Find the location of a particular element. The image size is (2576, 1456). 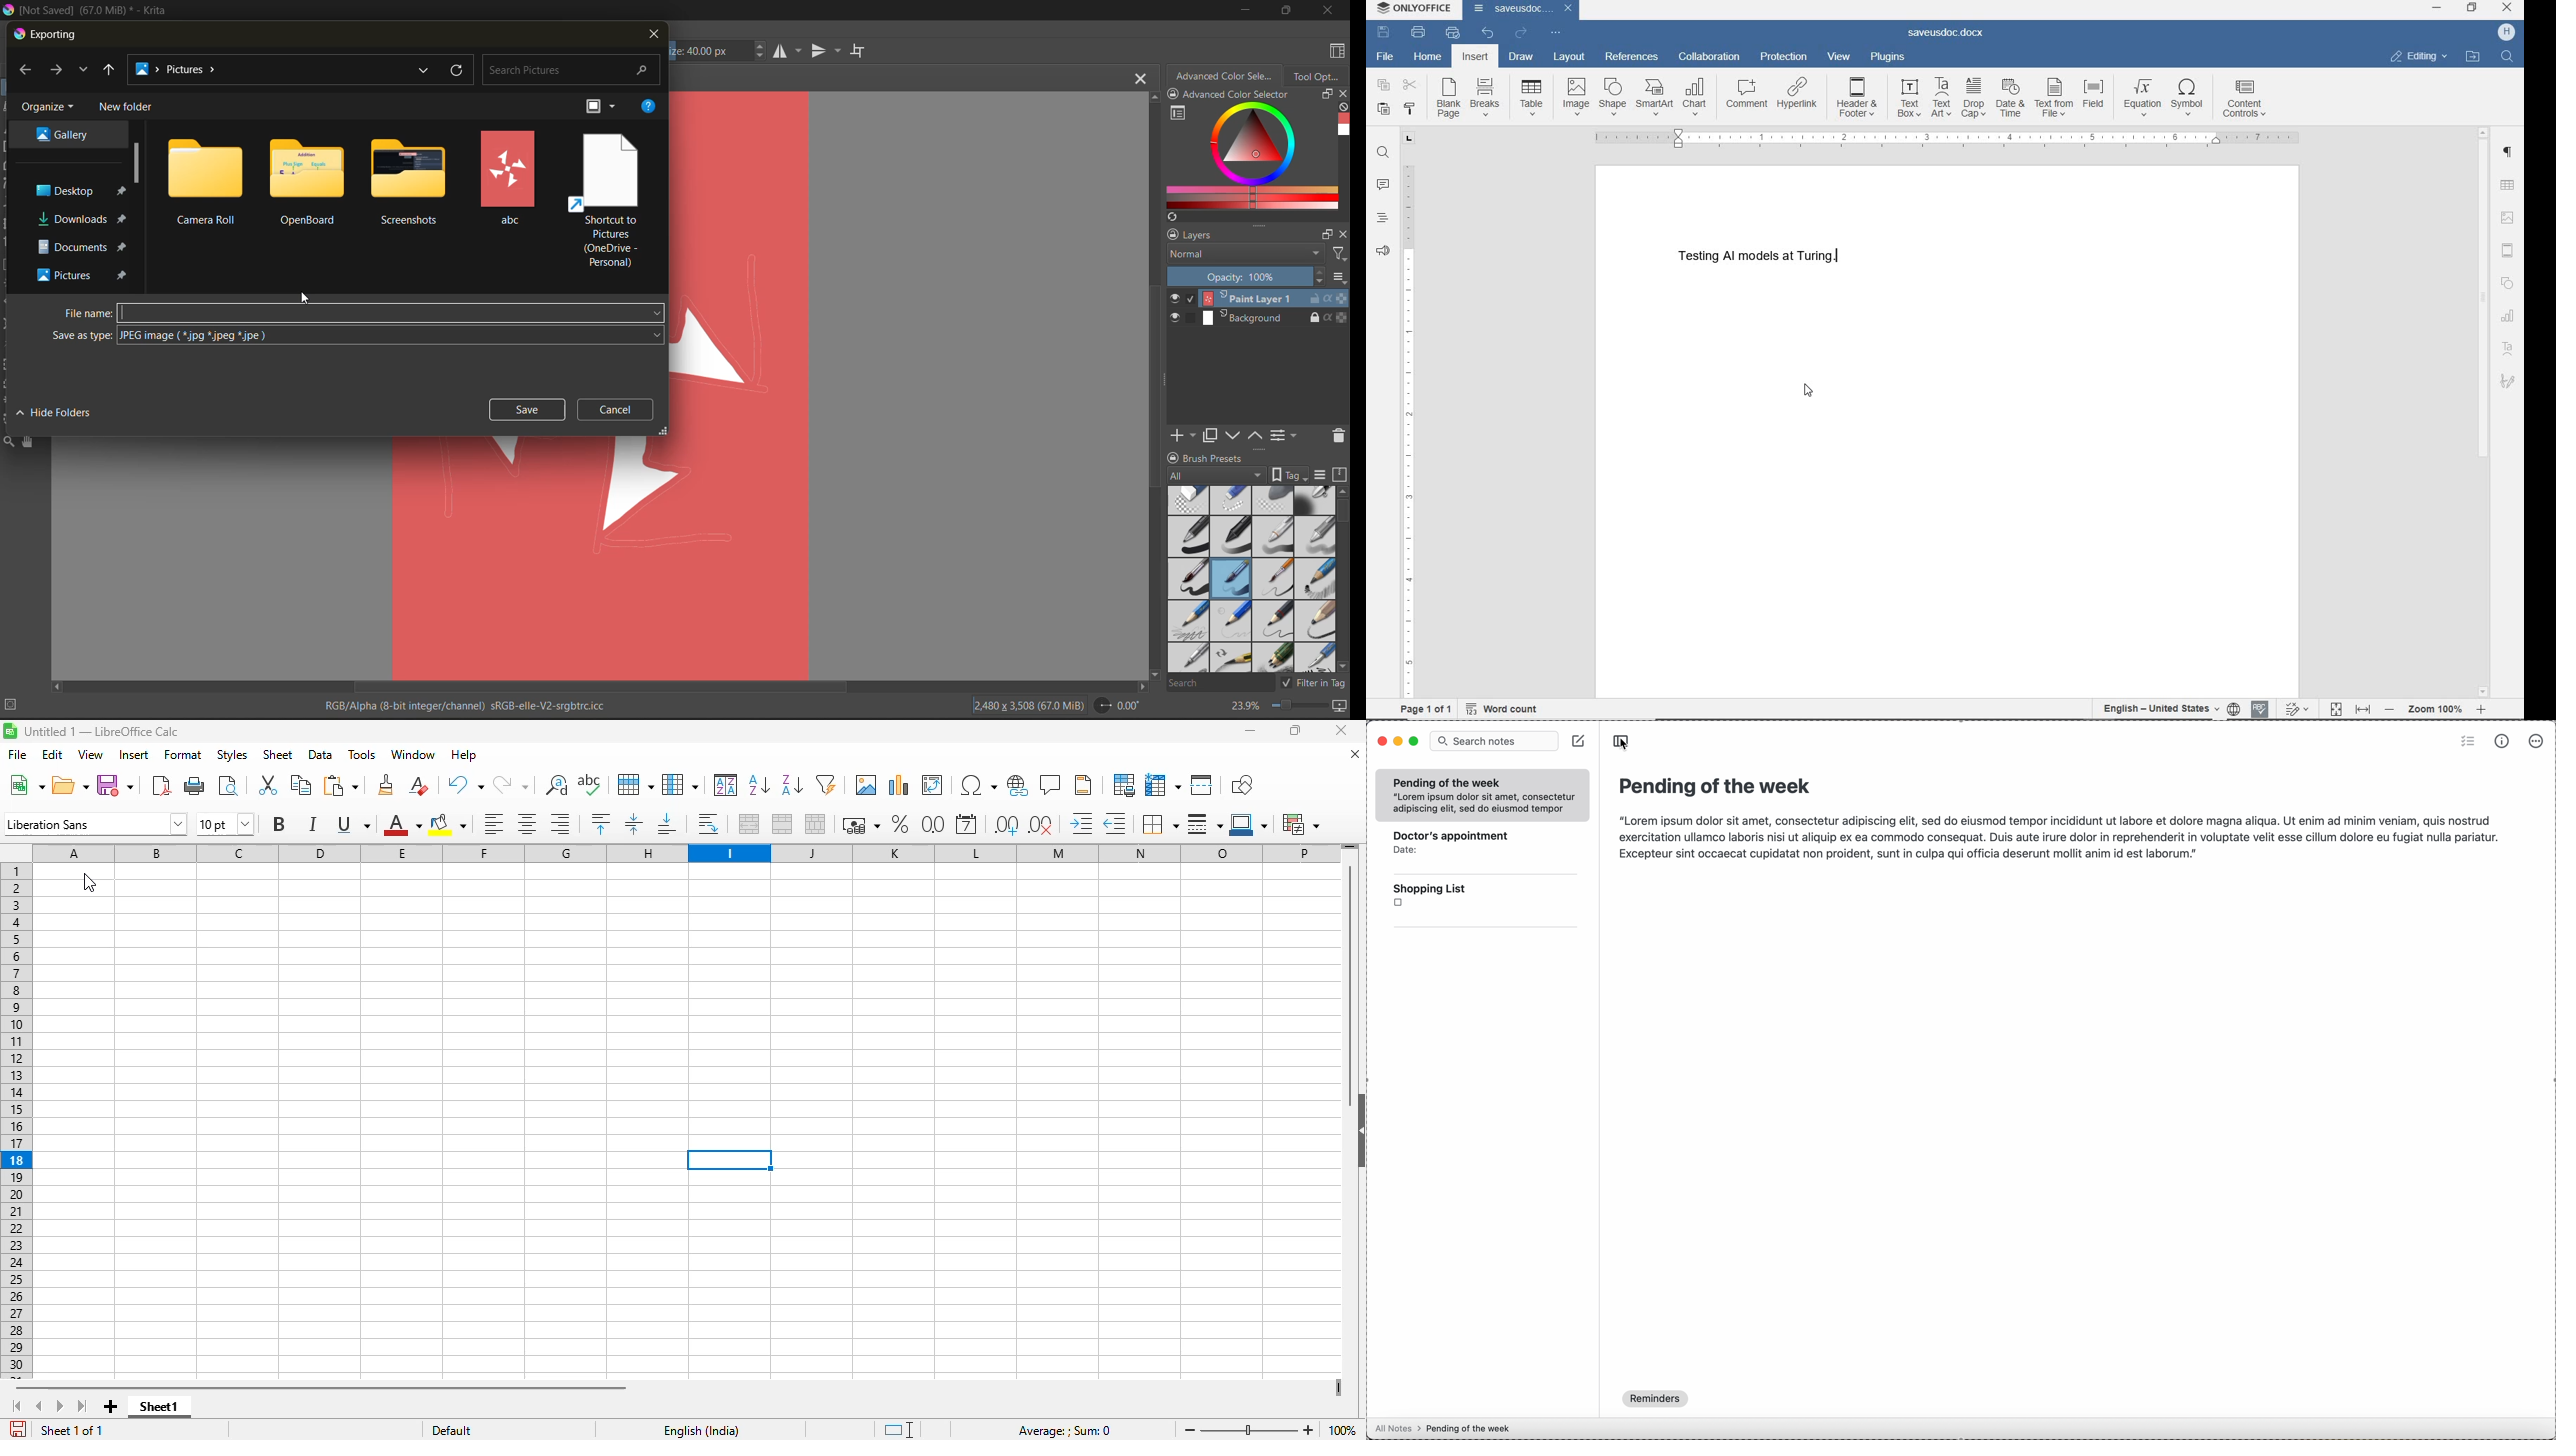

recent  is located at coordinates (84, 70).